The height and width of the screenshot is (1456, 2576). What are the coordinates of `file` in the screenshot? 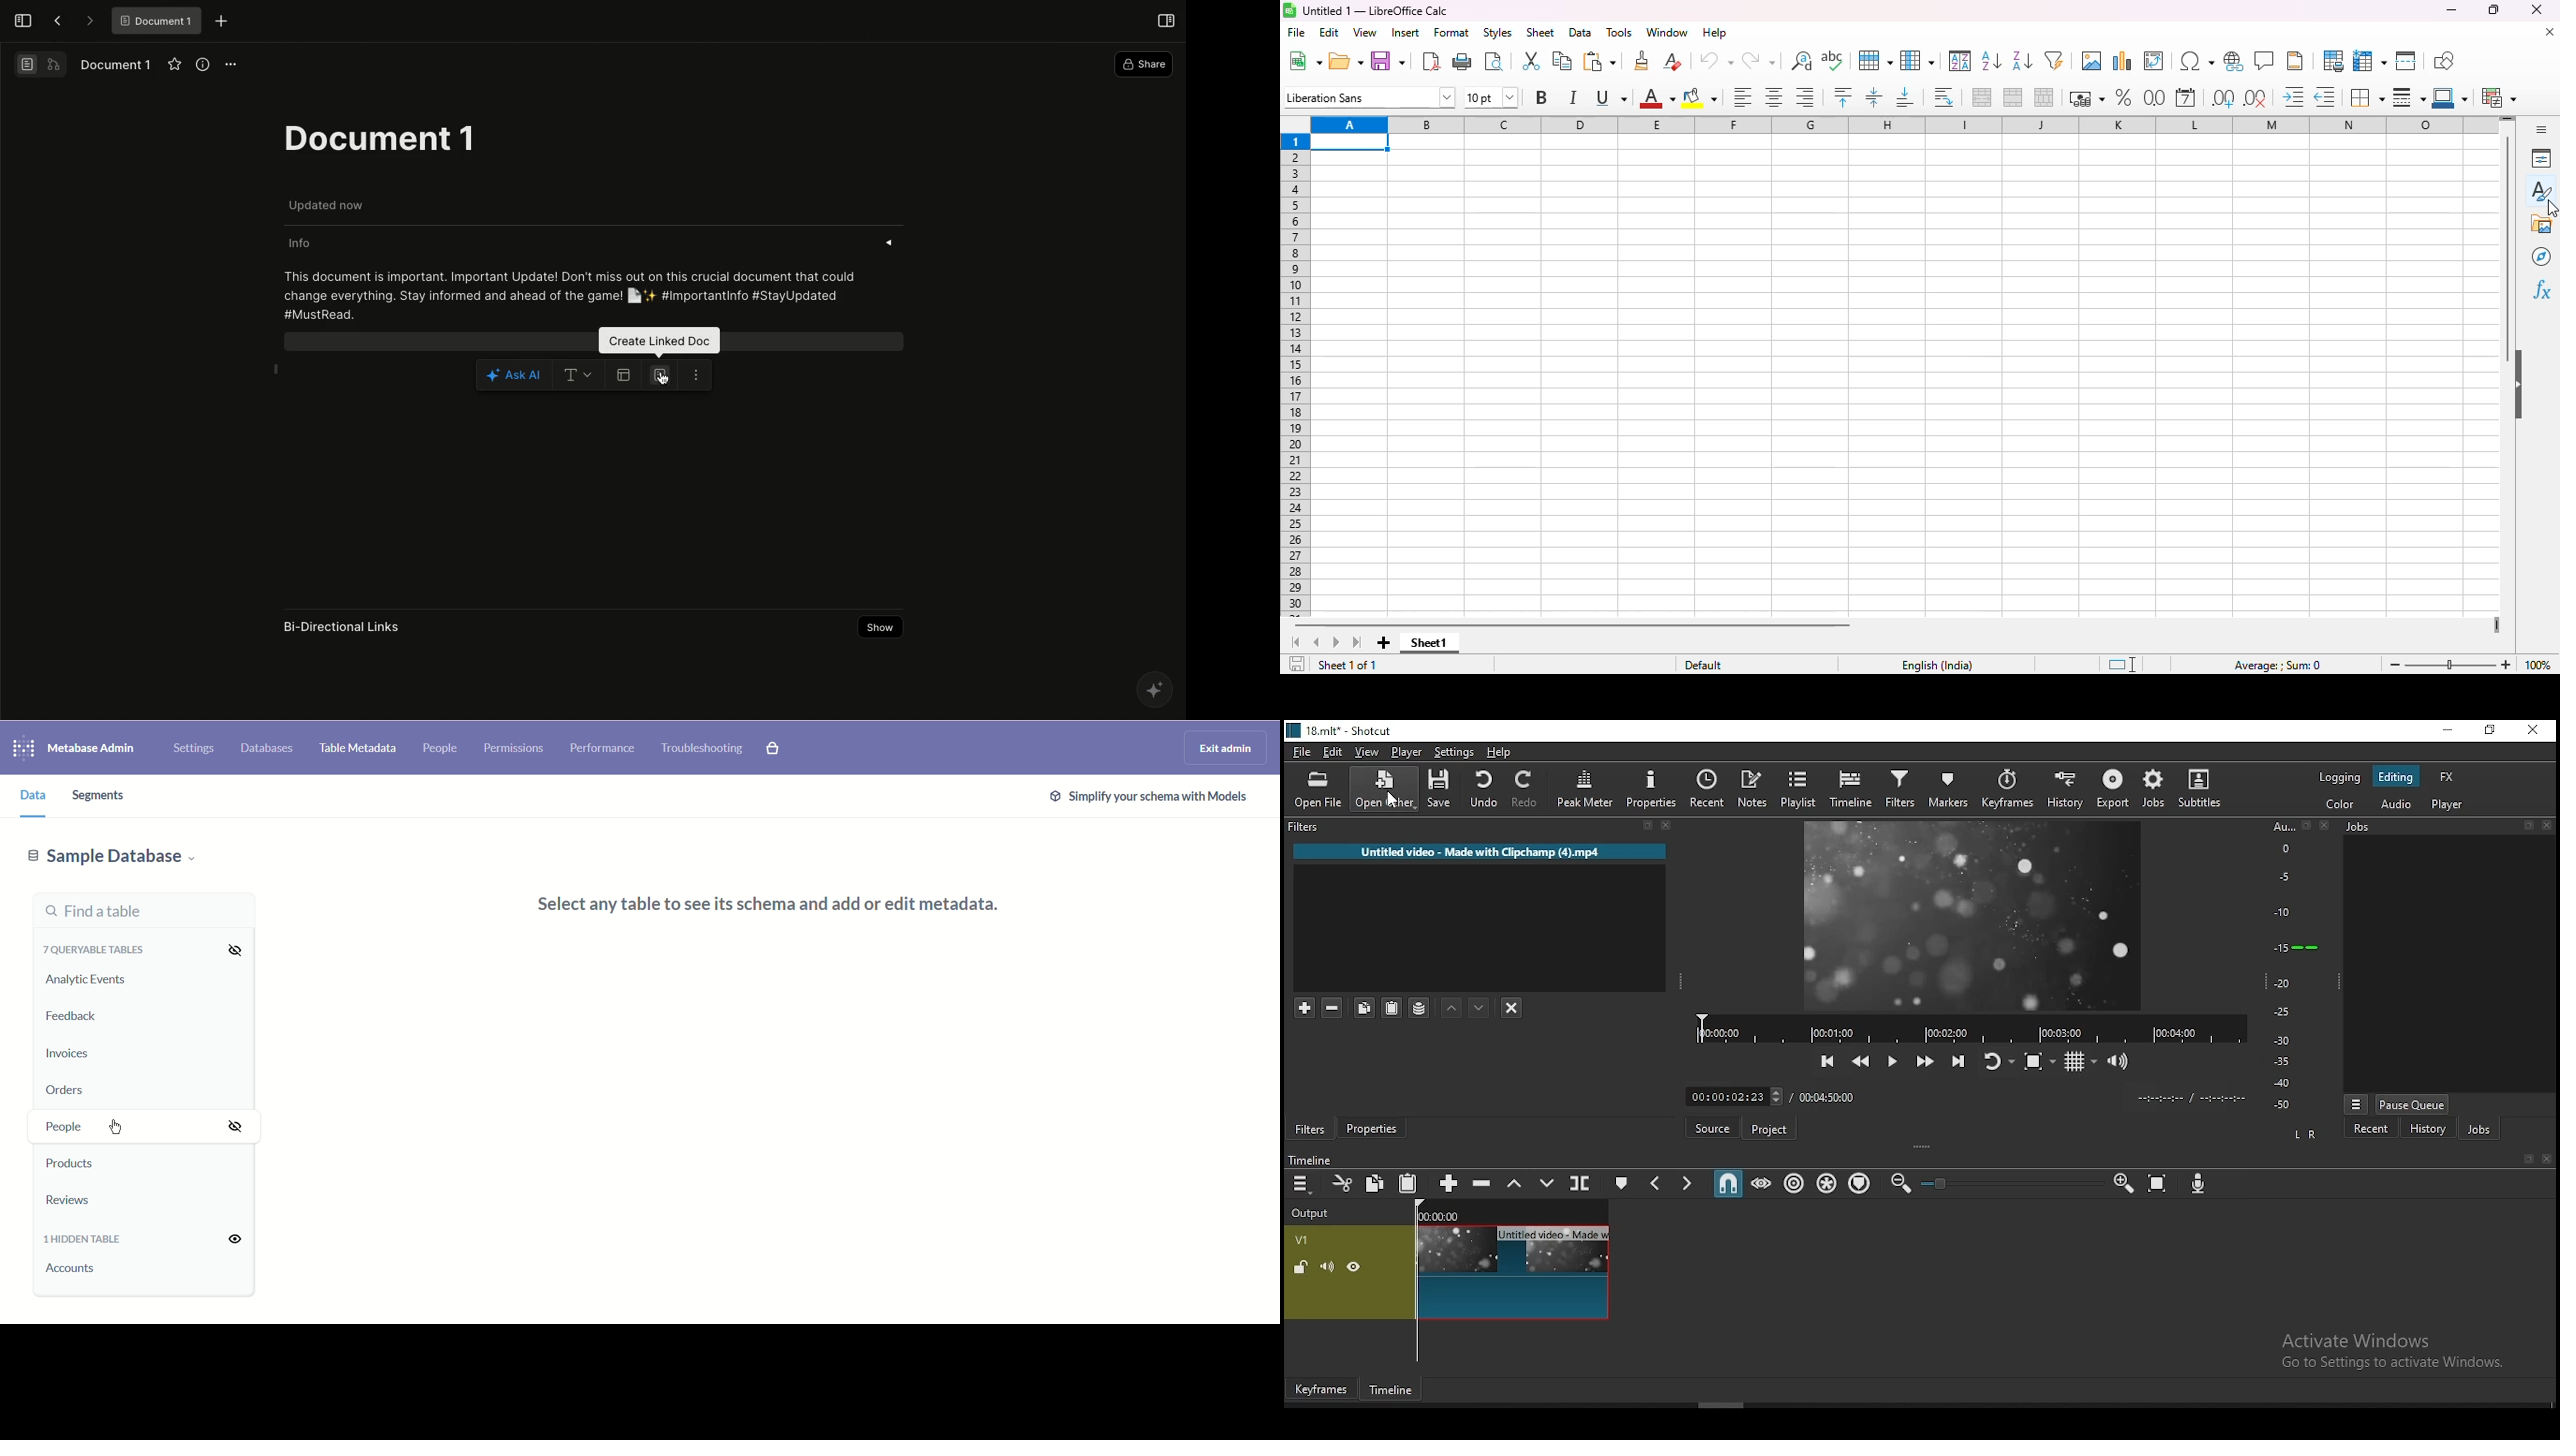 It's located at (1303, 749).